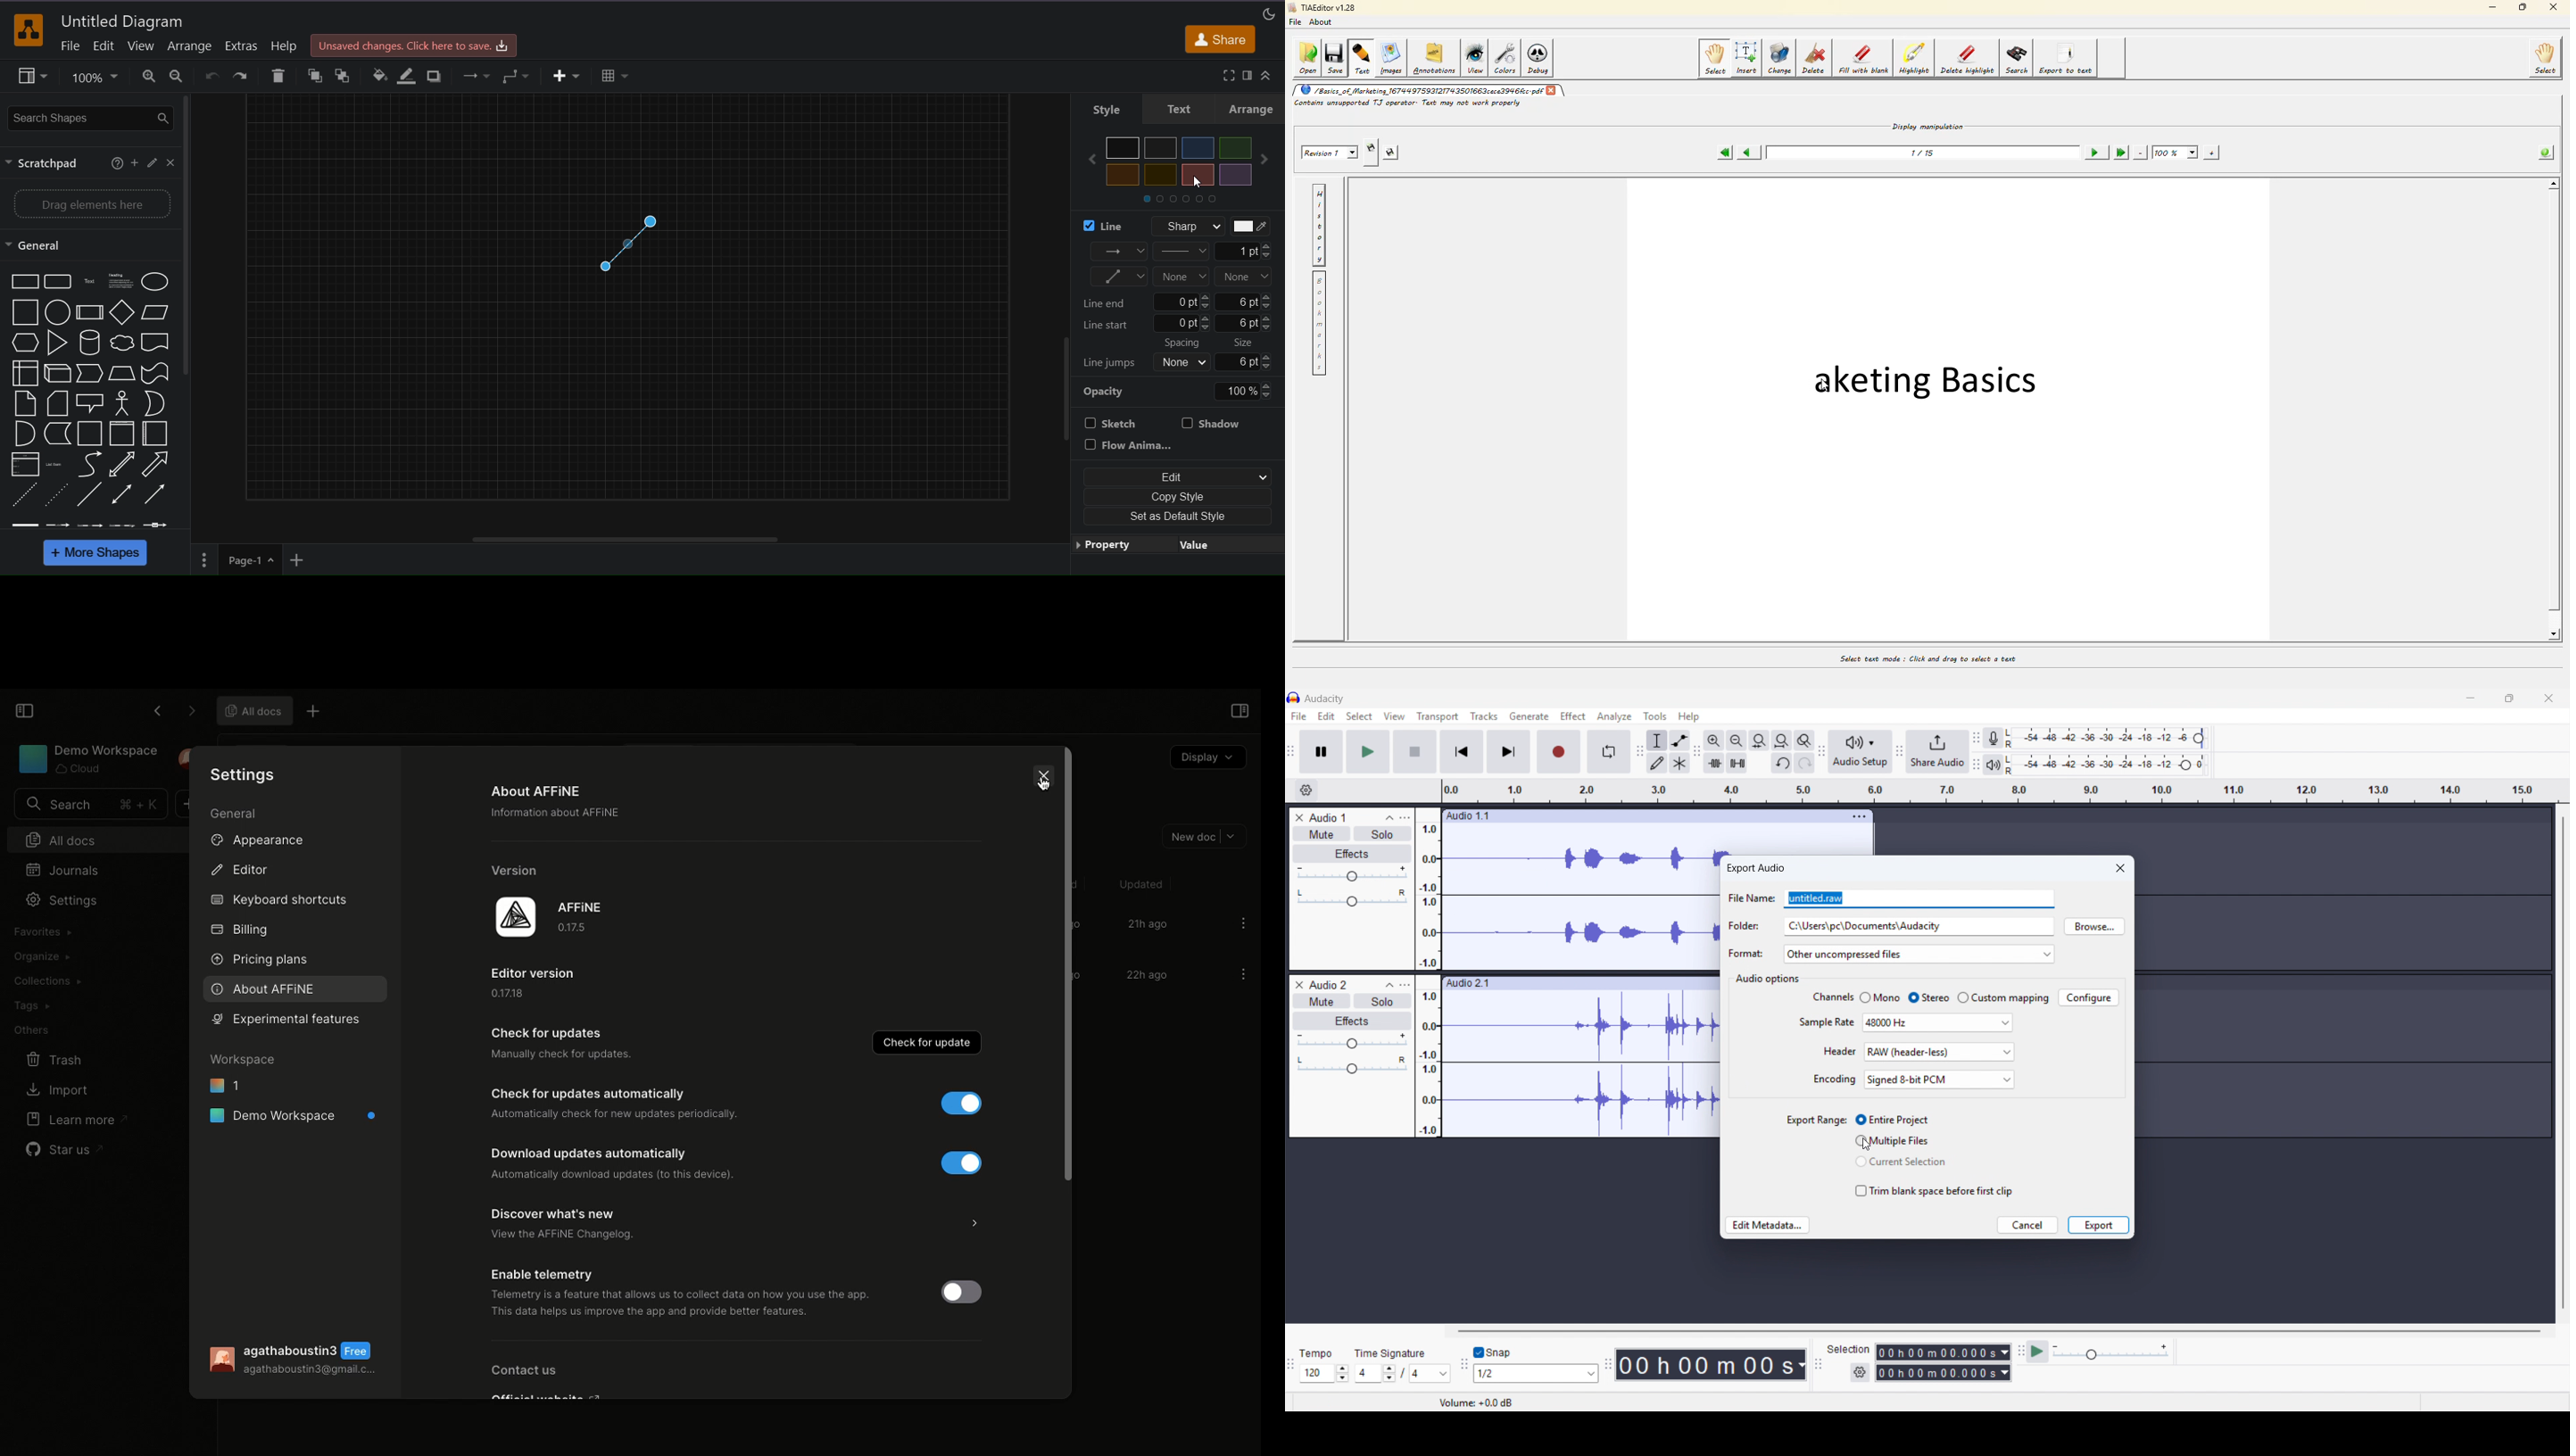  What do you see at coordinates (1822, 751) in the screenshot?
I see `Audio setup toolbar` at bounding box center [1822, 751].